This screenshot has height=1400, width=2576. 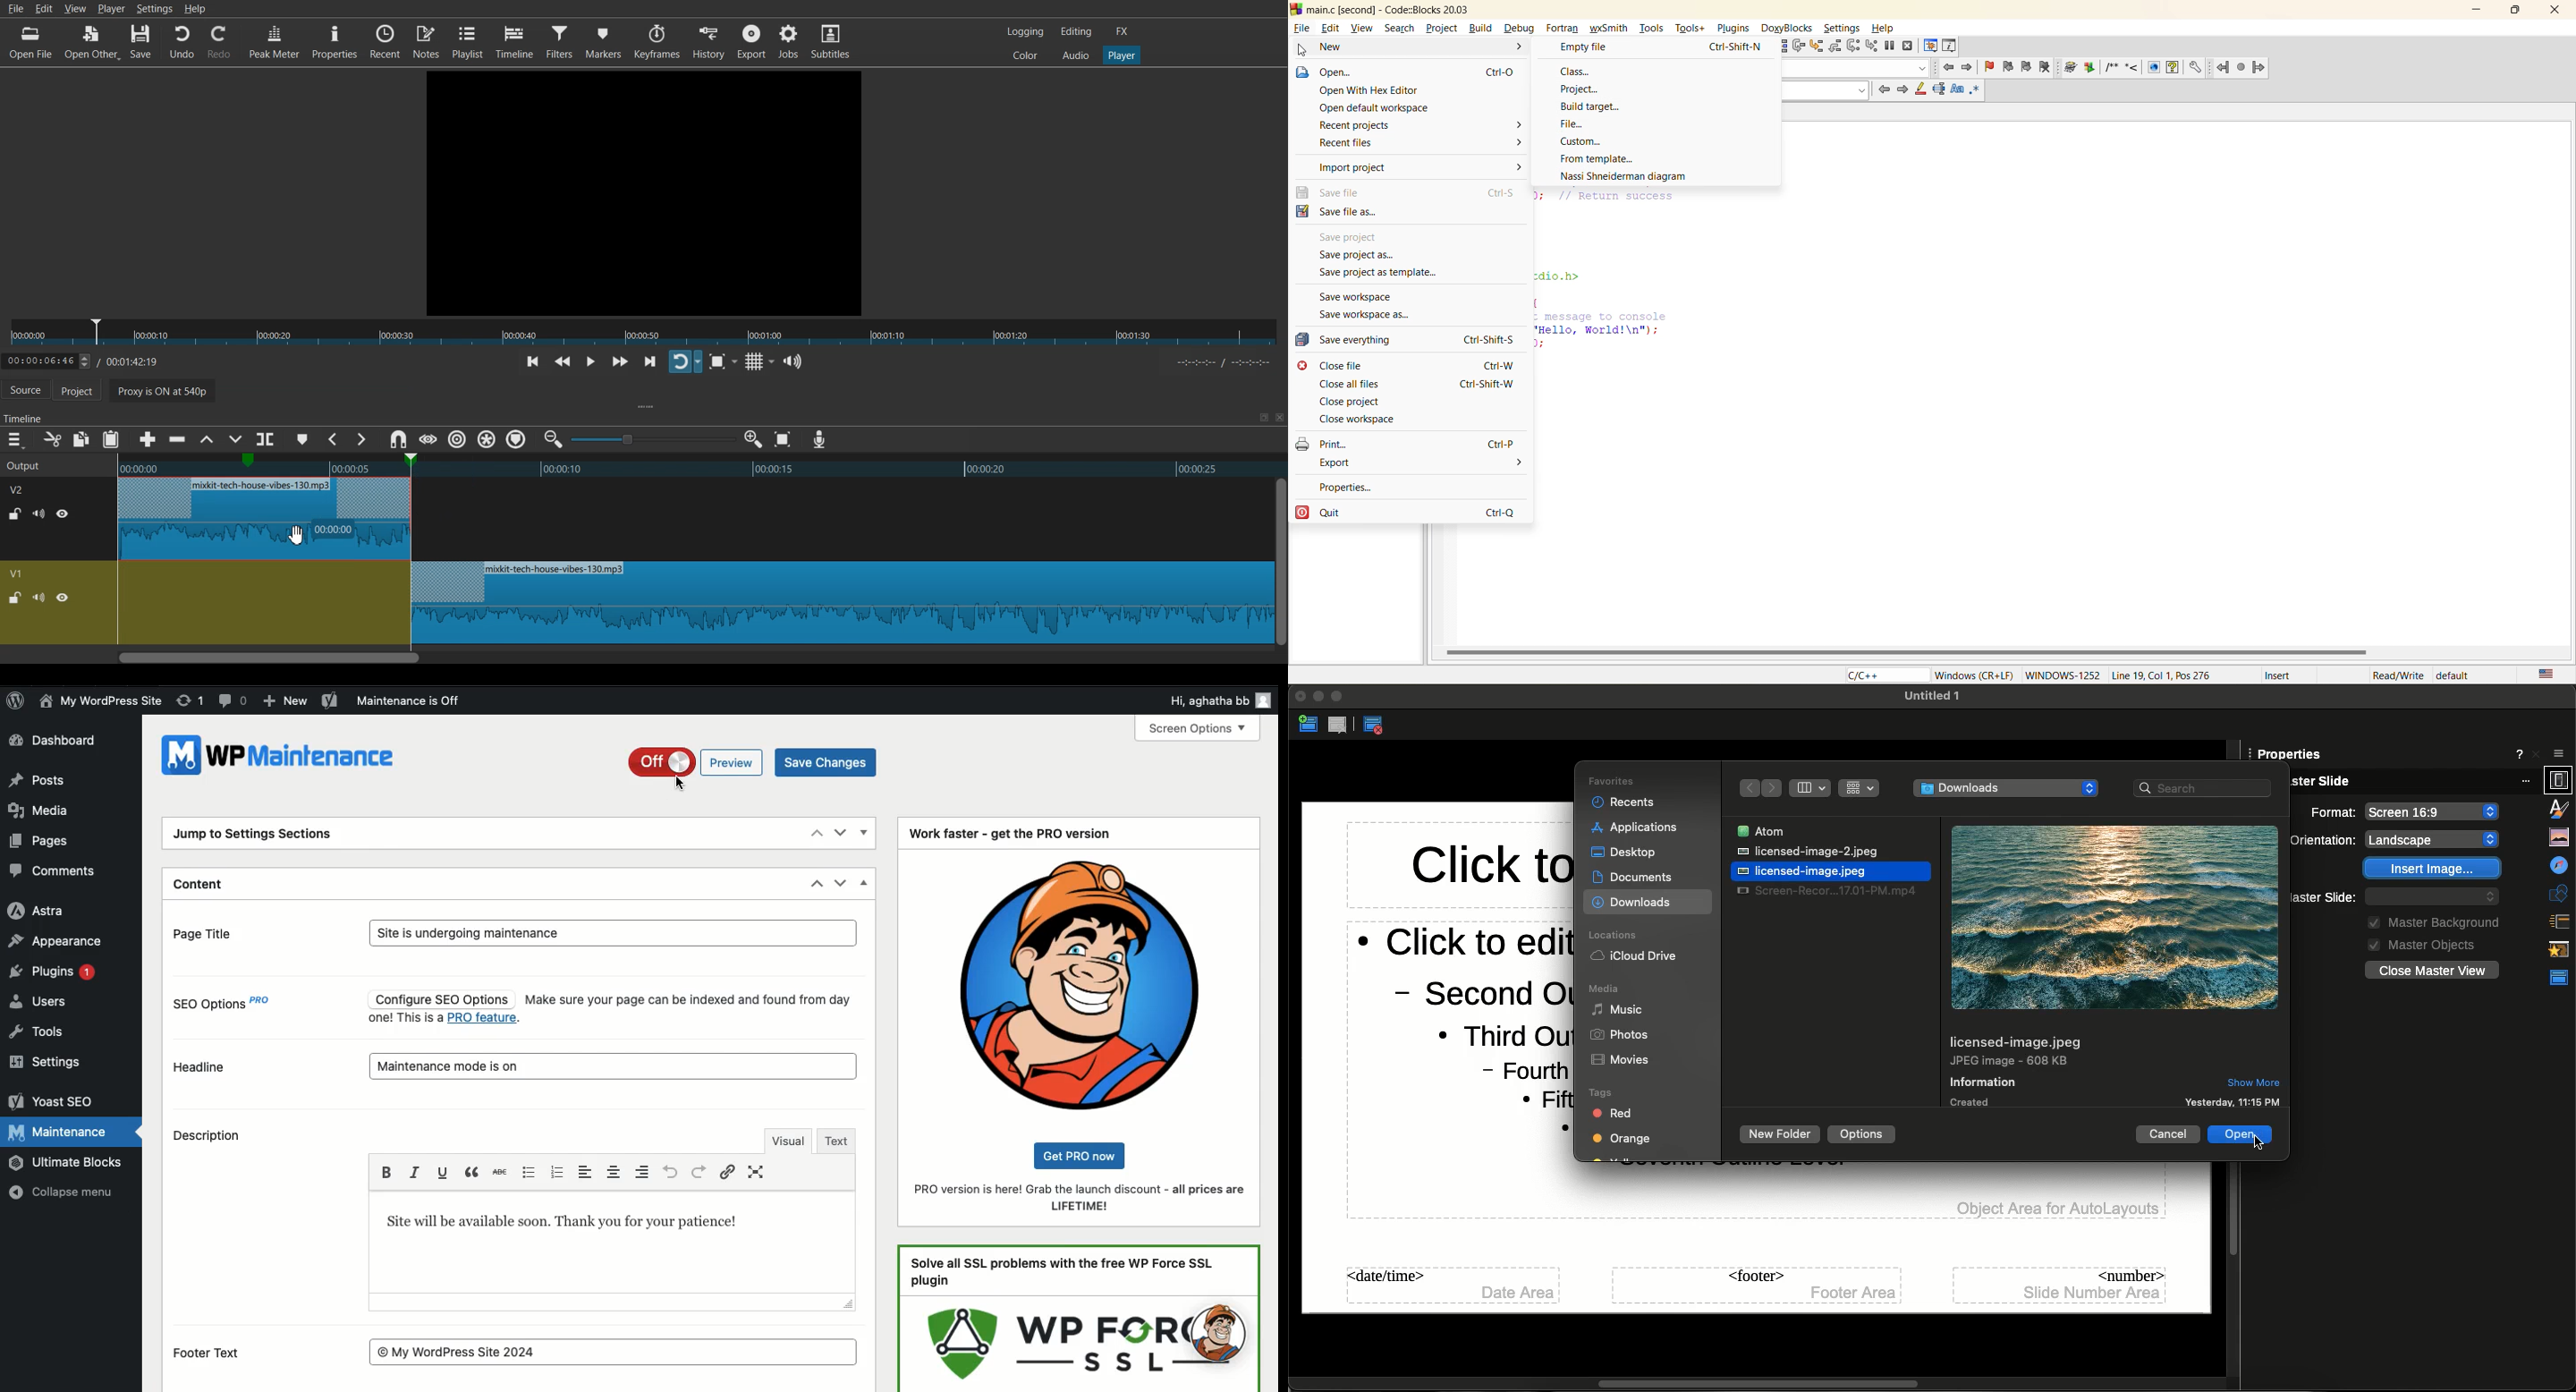 I want to click on Appearance, so click(x=59, y=941).